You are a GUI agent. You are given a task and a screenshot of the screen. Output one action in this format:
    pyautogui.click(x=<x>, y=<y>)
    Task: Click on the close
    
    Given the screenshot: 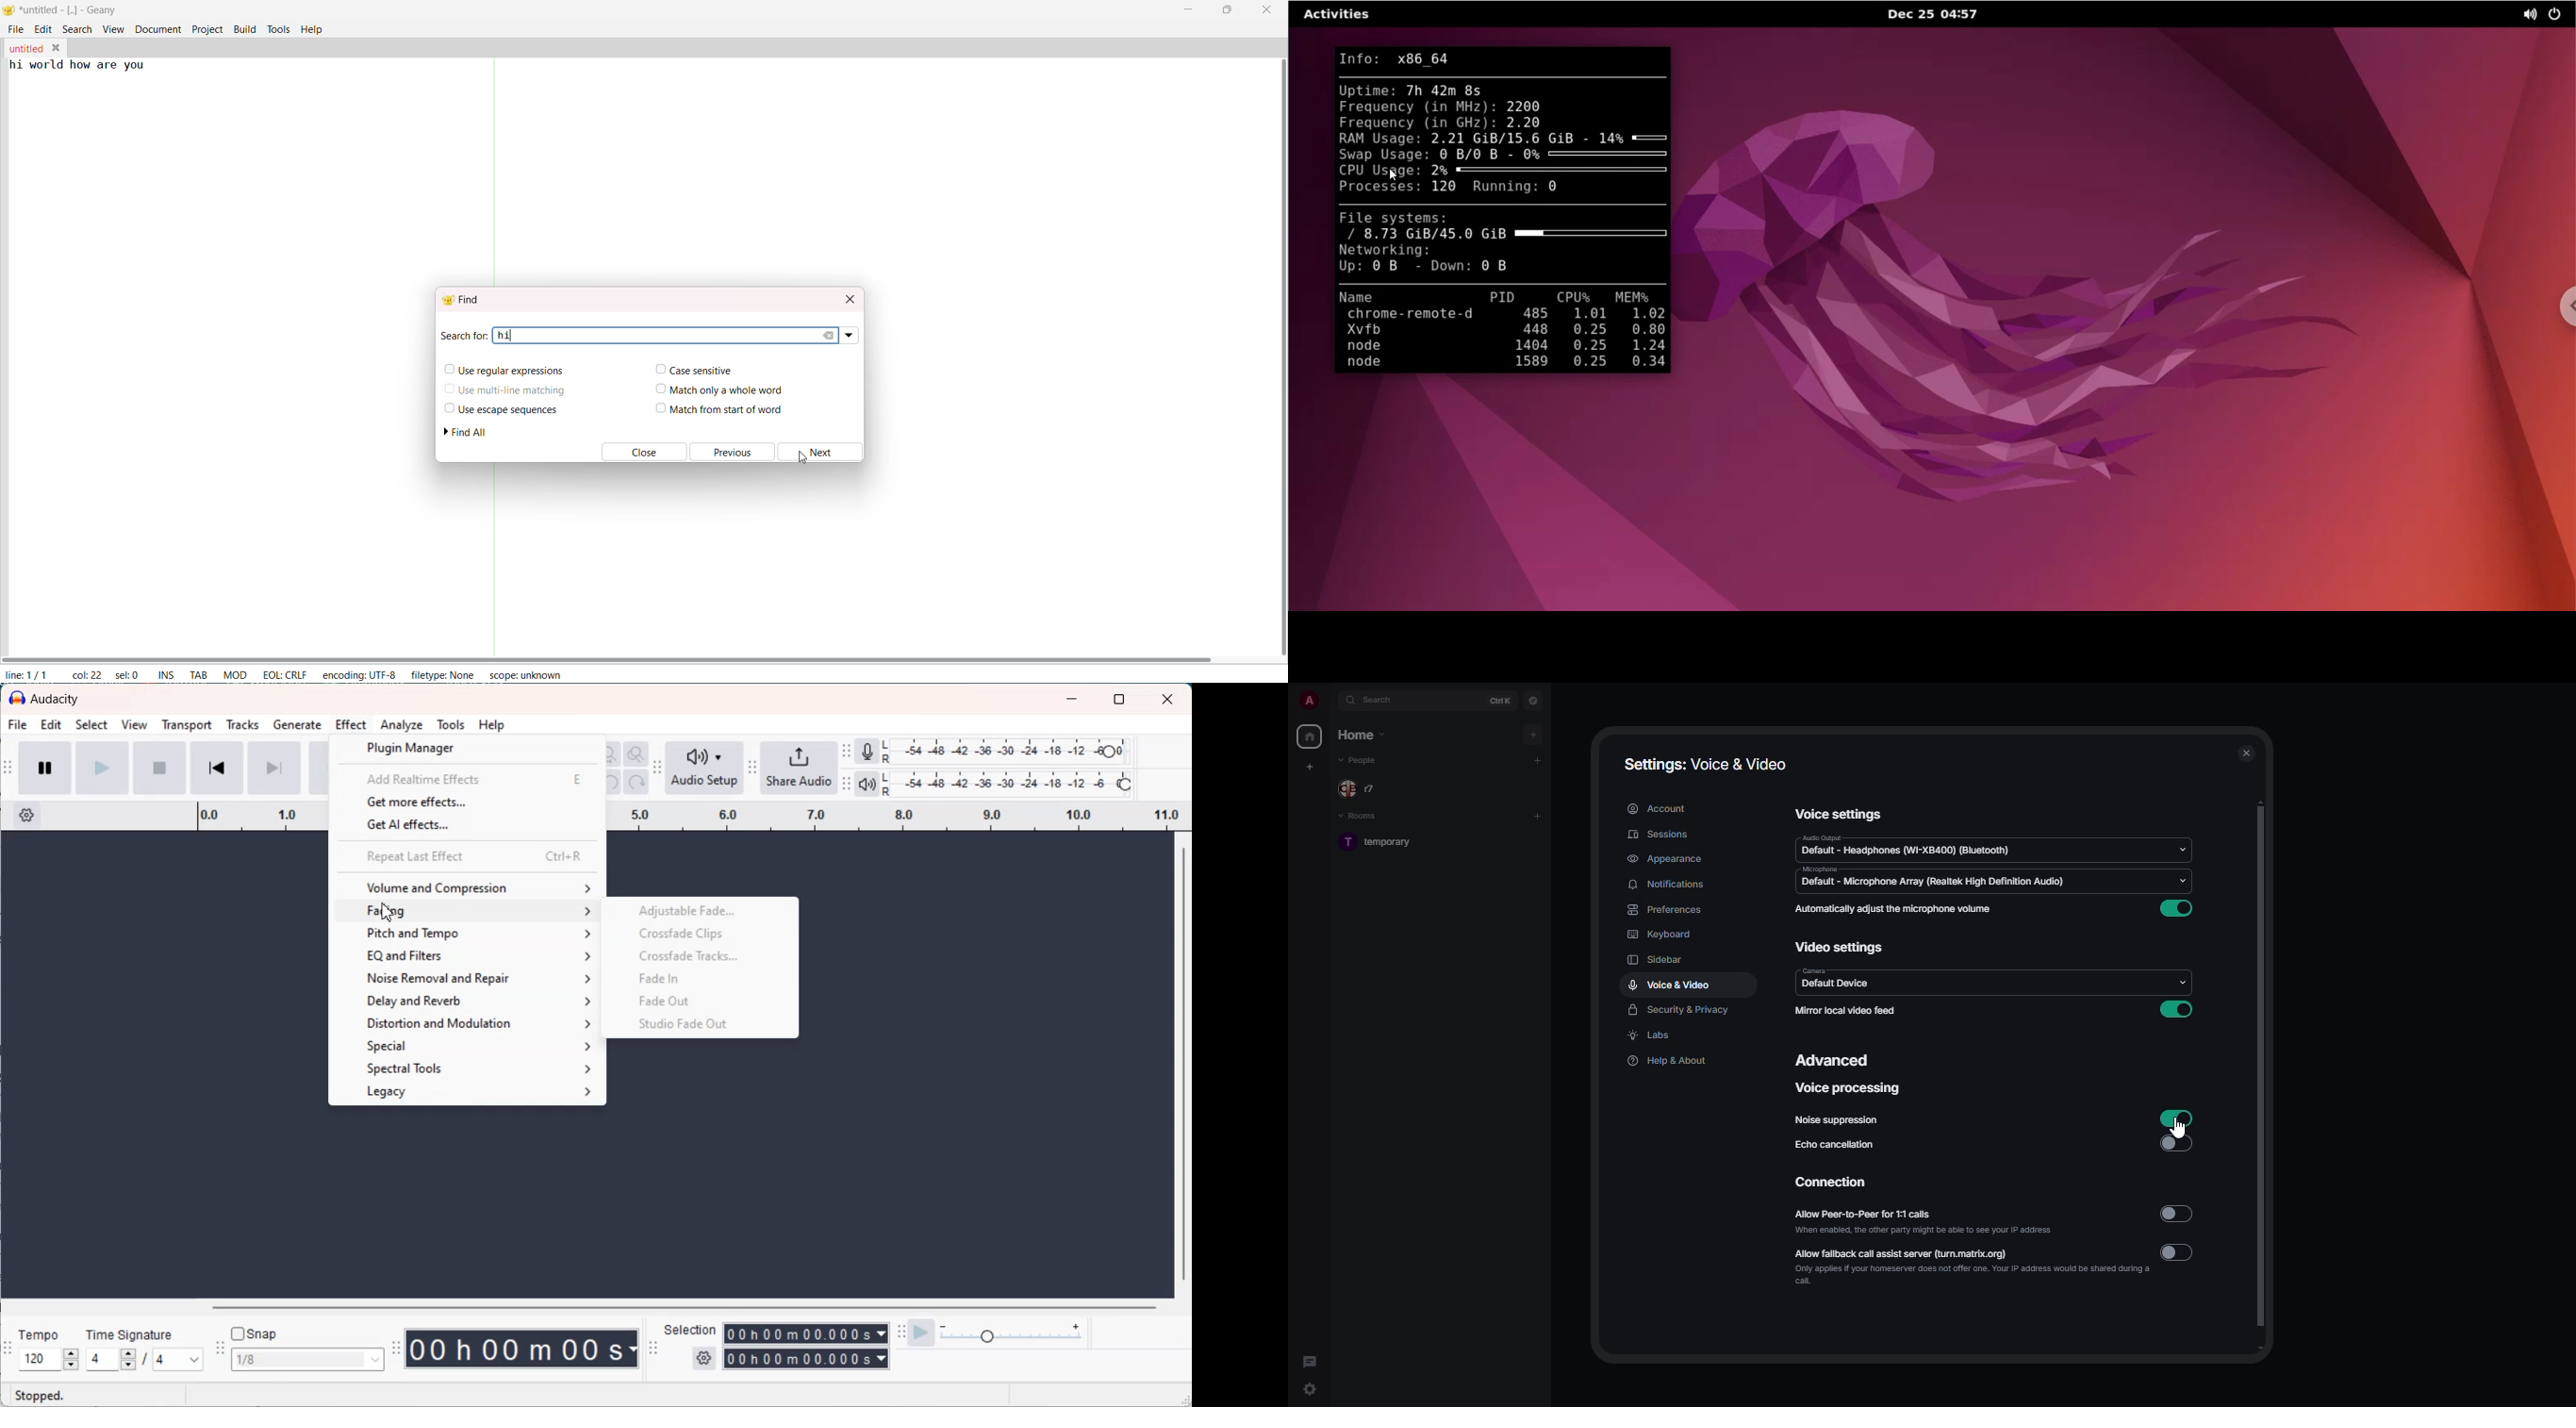 What is the action you would take?
    pyautogui.click(x=637, y=453)
    